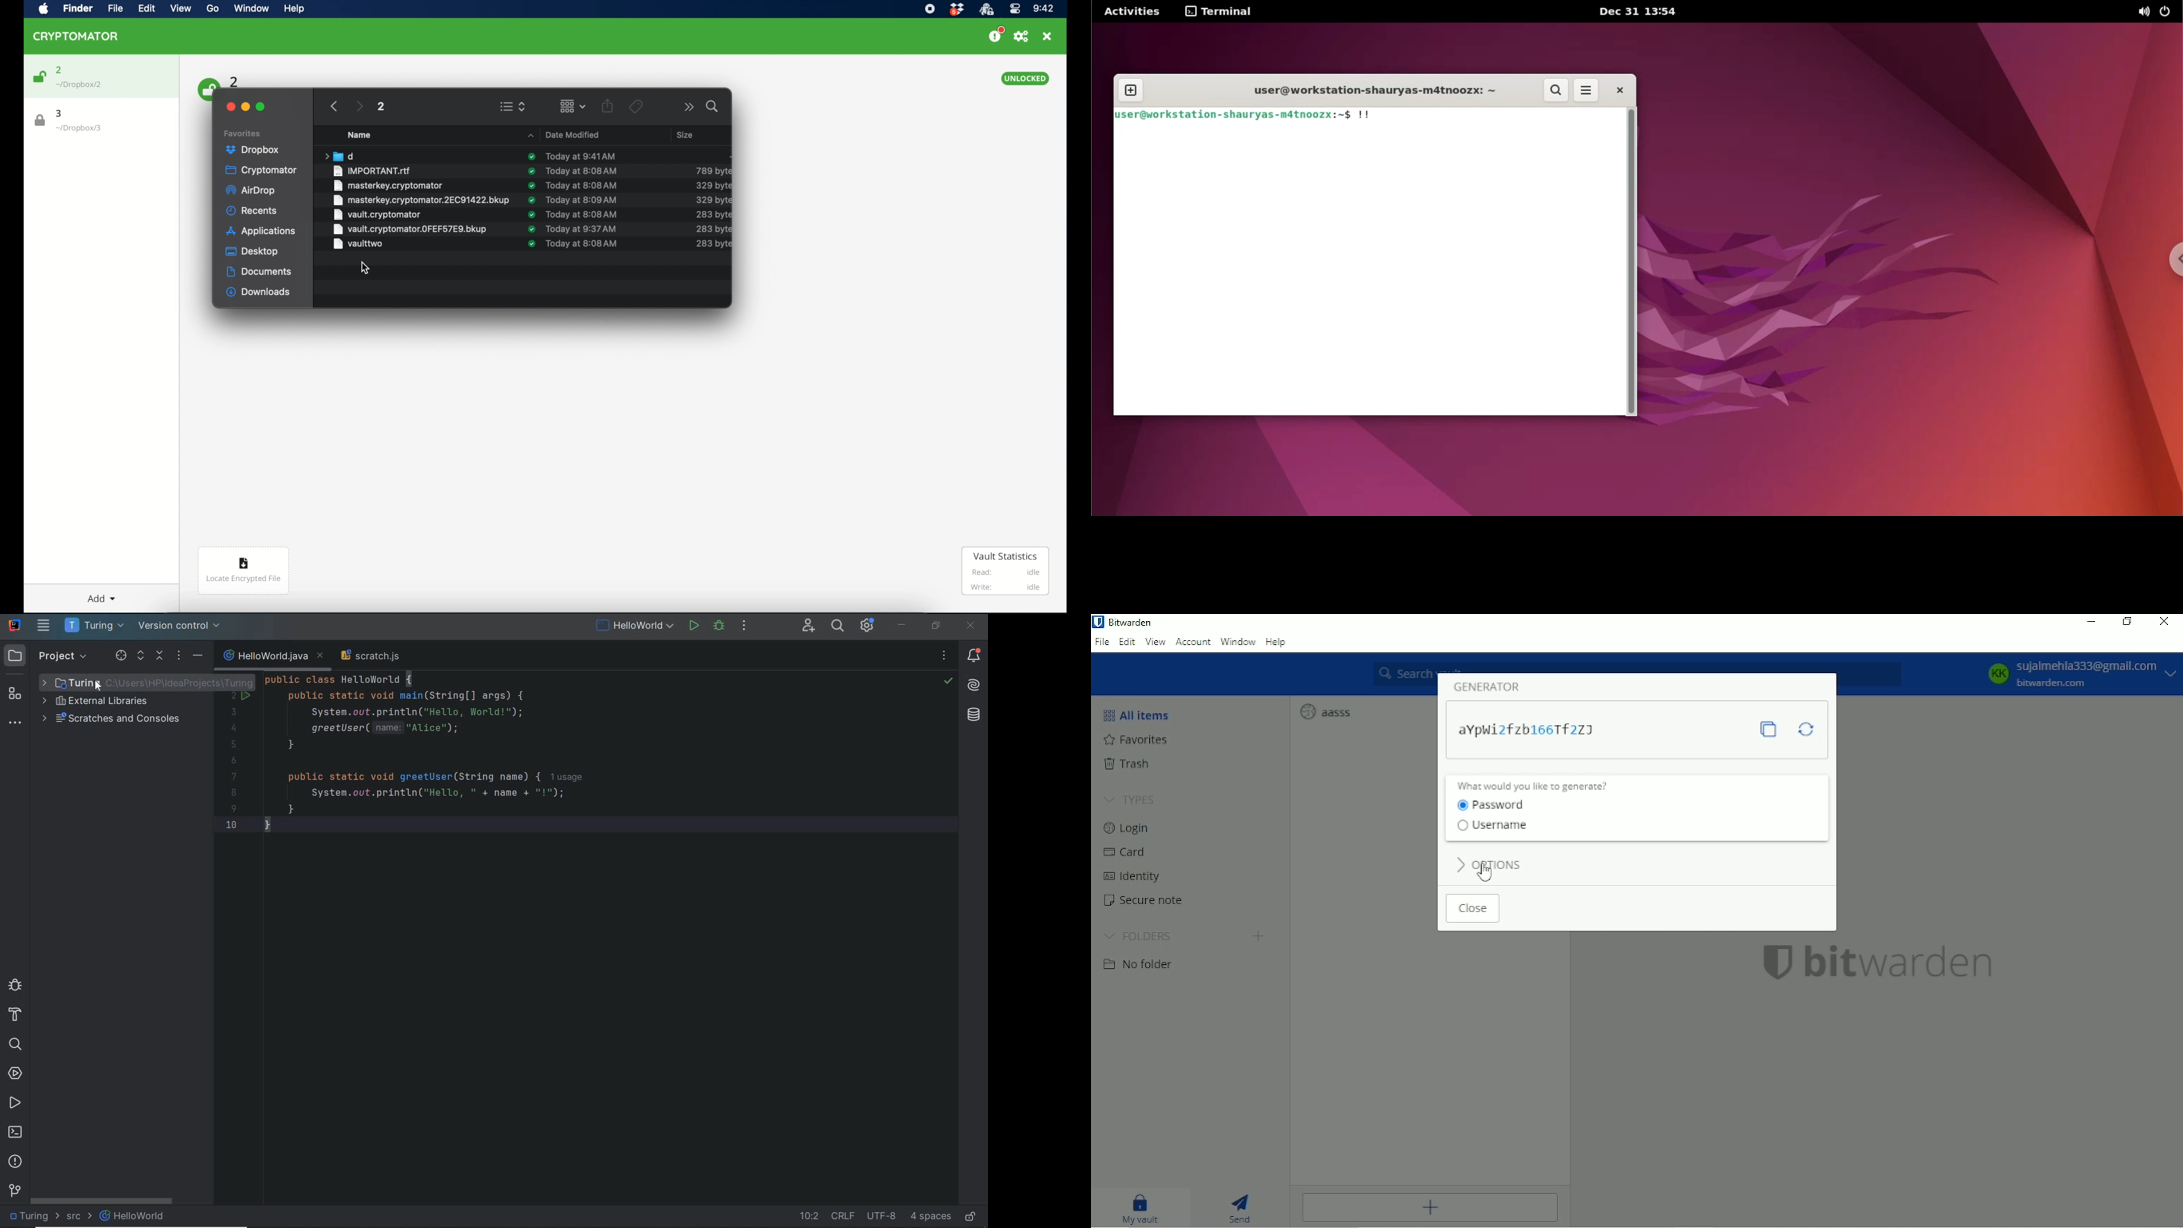  I want to click on sync, so click(532, 200).